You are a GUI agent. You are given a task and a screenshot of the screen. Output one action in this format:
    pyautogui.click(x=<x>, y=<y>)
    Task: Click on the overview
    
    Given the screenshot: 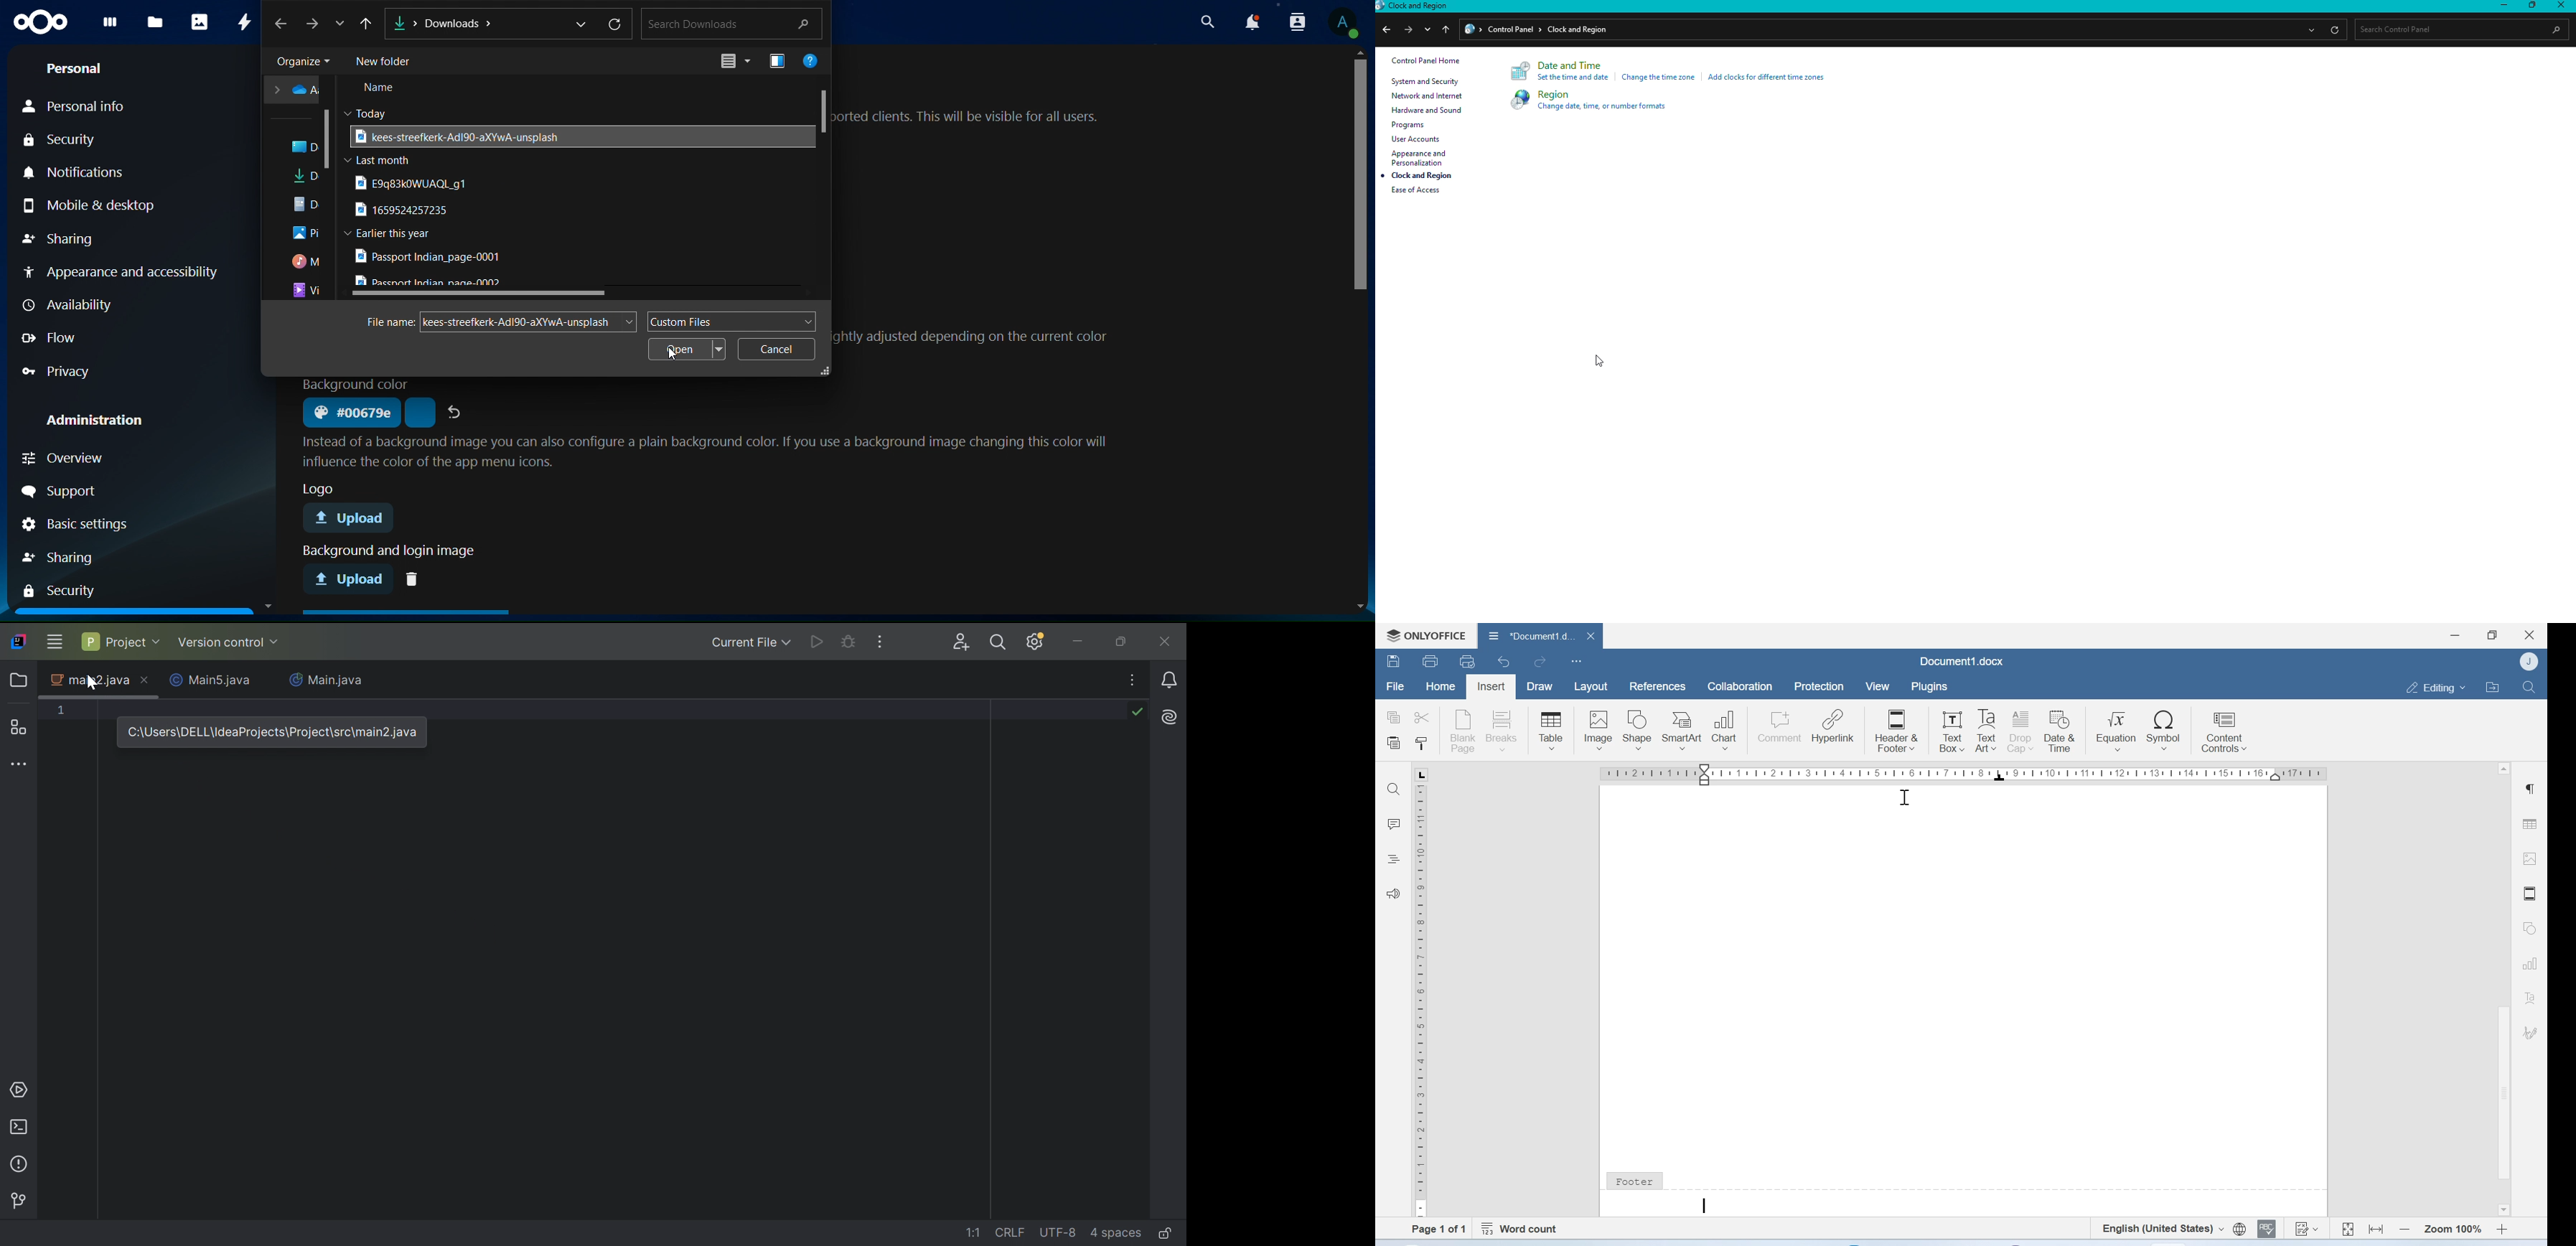 What is the action you would take?
    pyautogui.click(x=77, y=457)
    